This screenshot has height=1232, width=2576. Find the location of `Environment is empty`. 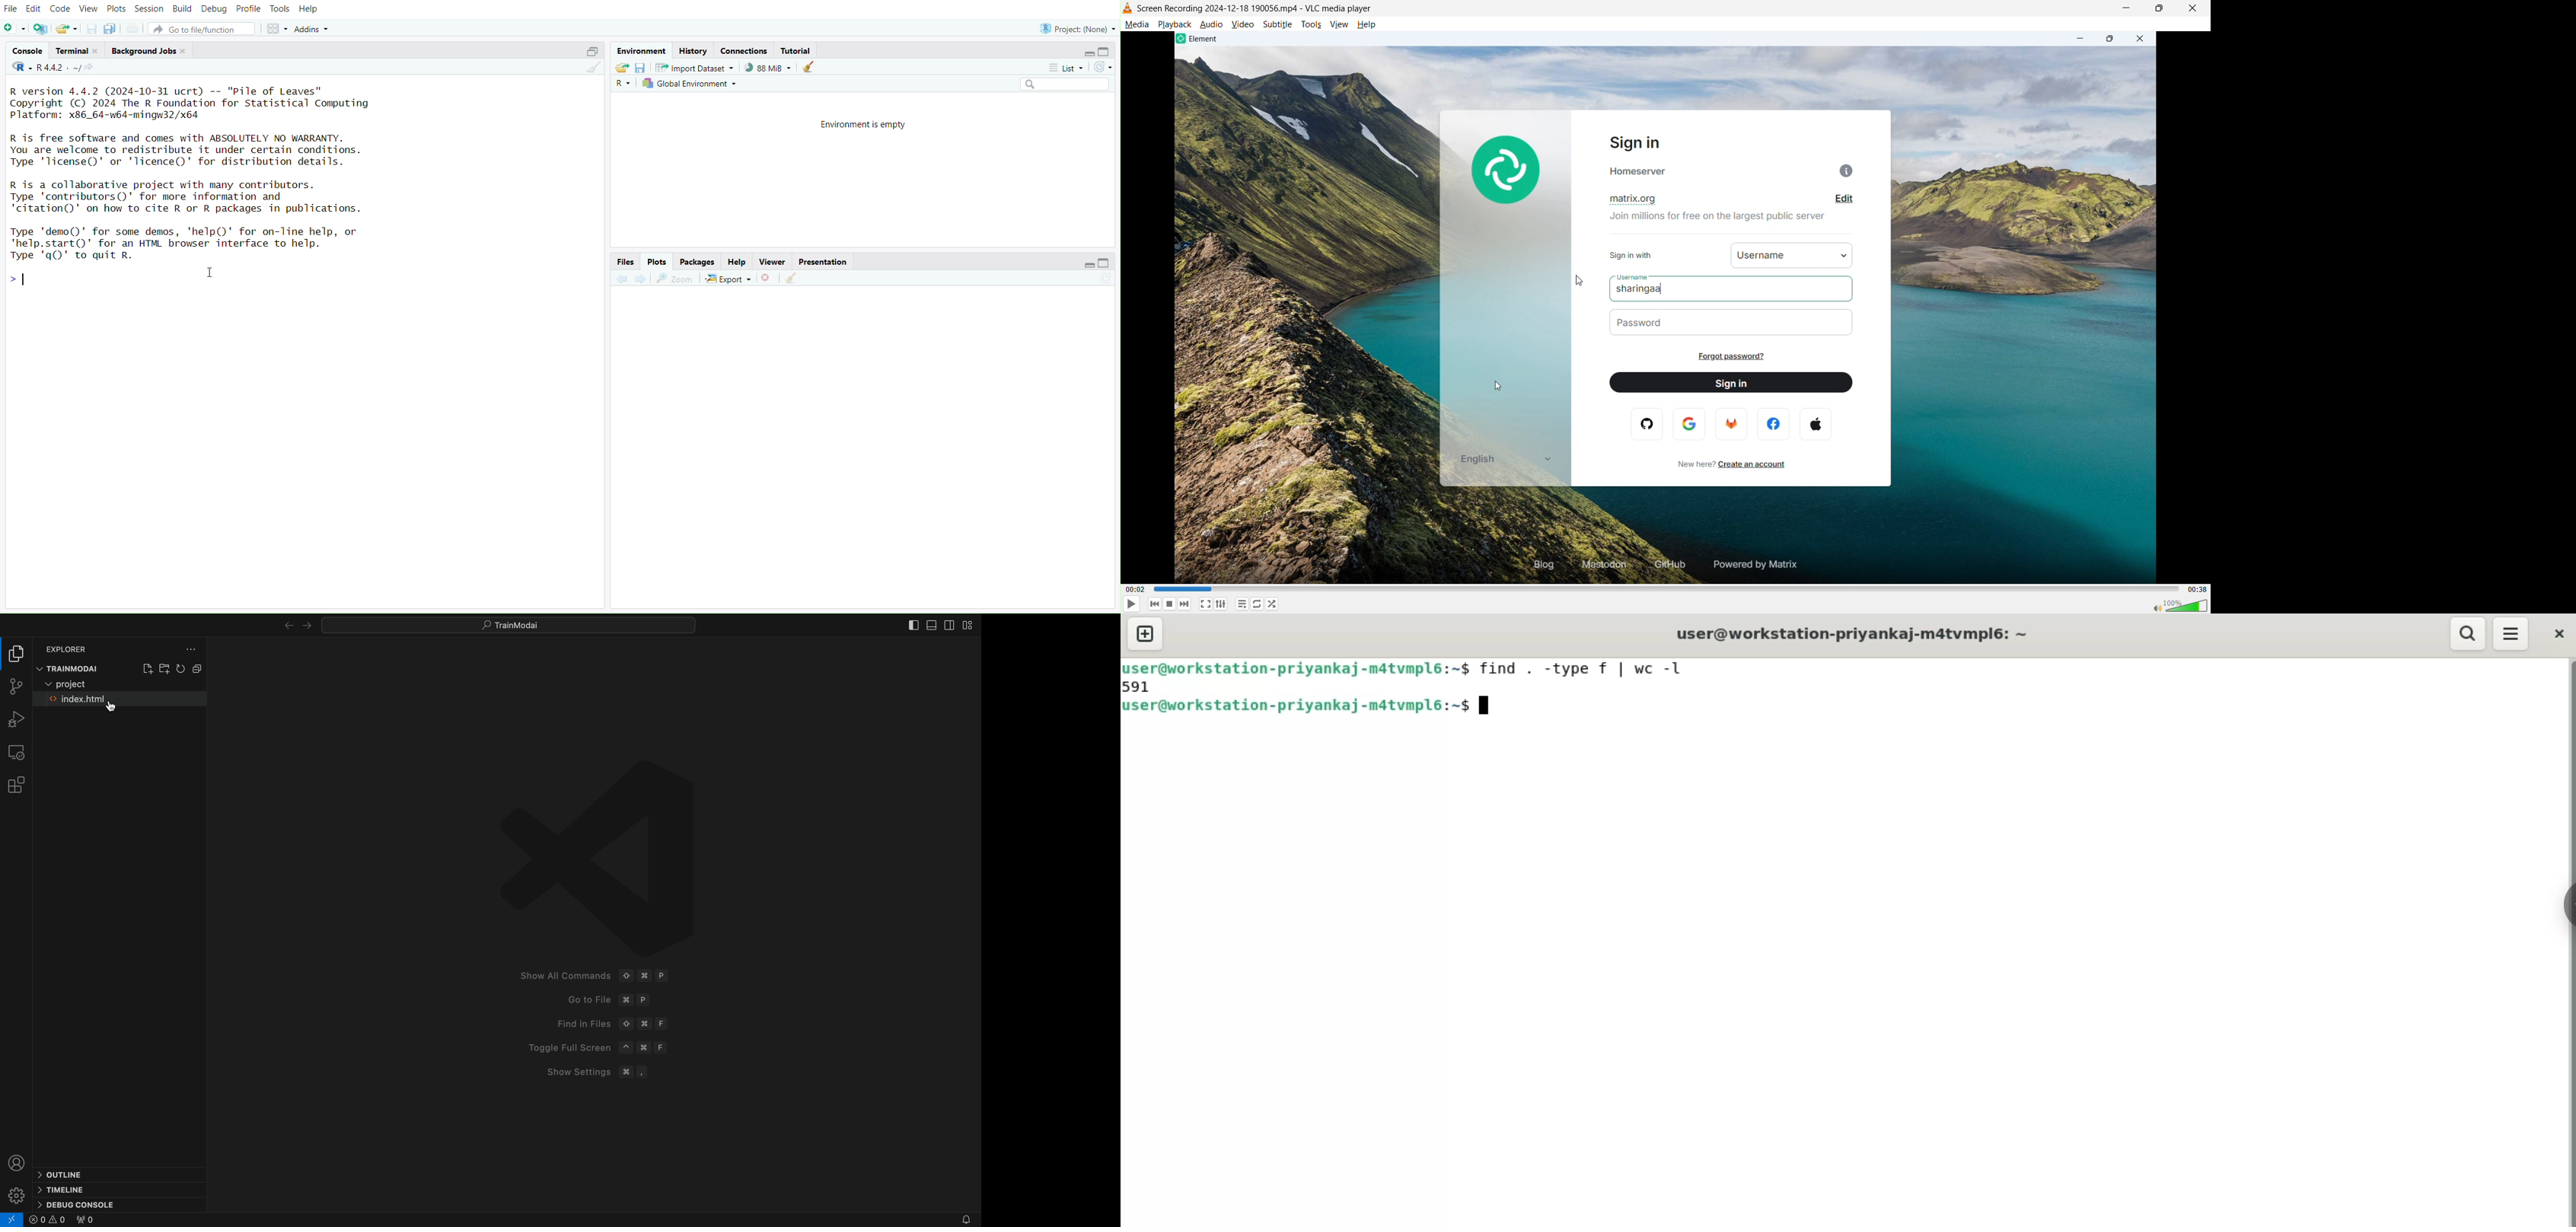

Environment is empty is located at coordinates (868, 125).